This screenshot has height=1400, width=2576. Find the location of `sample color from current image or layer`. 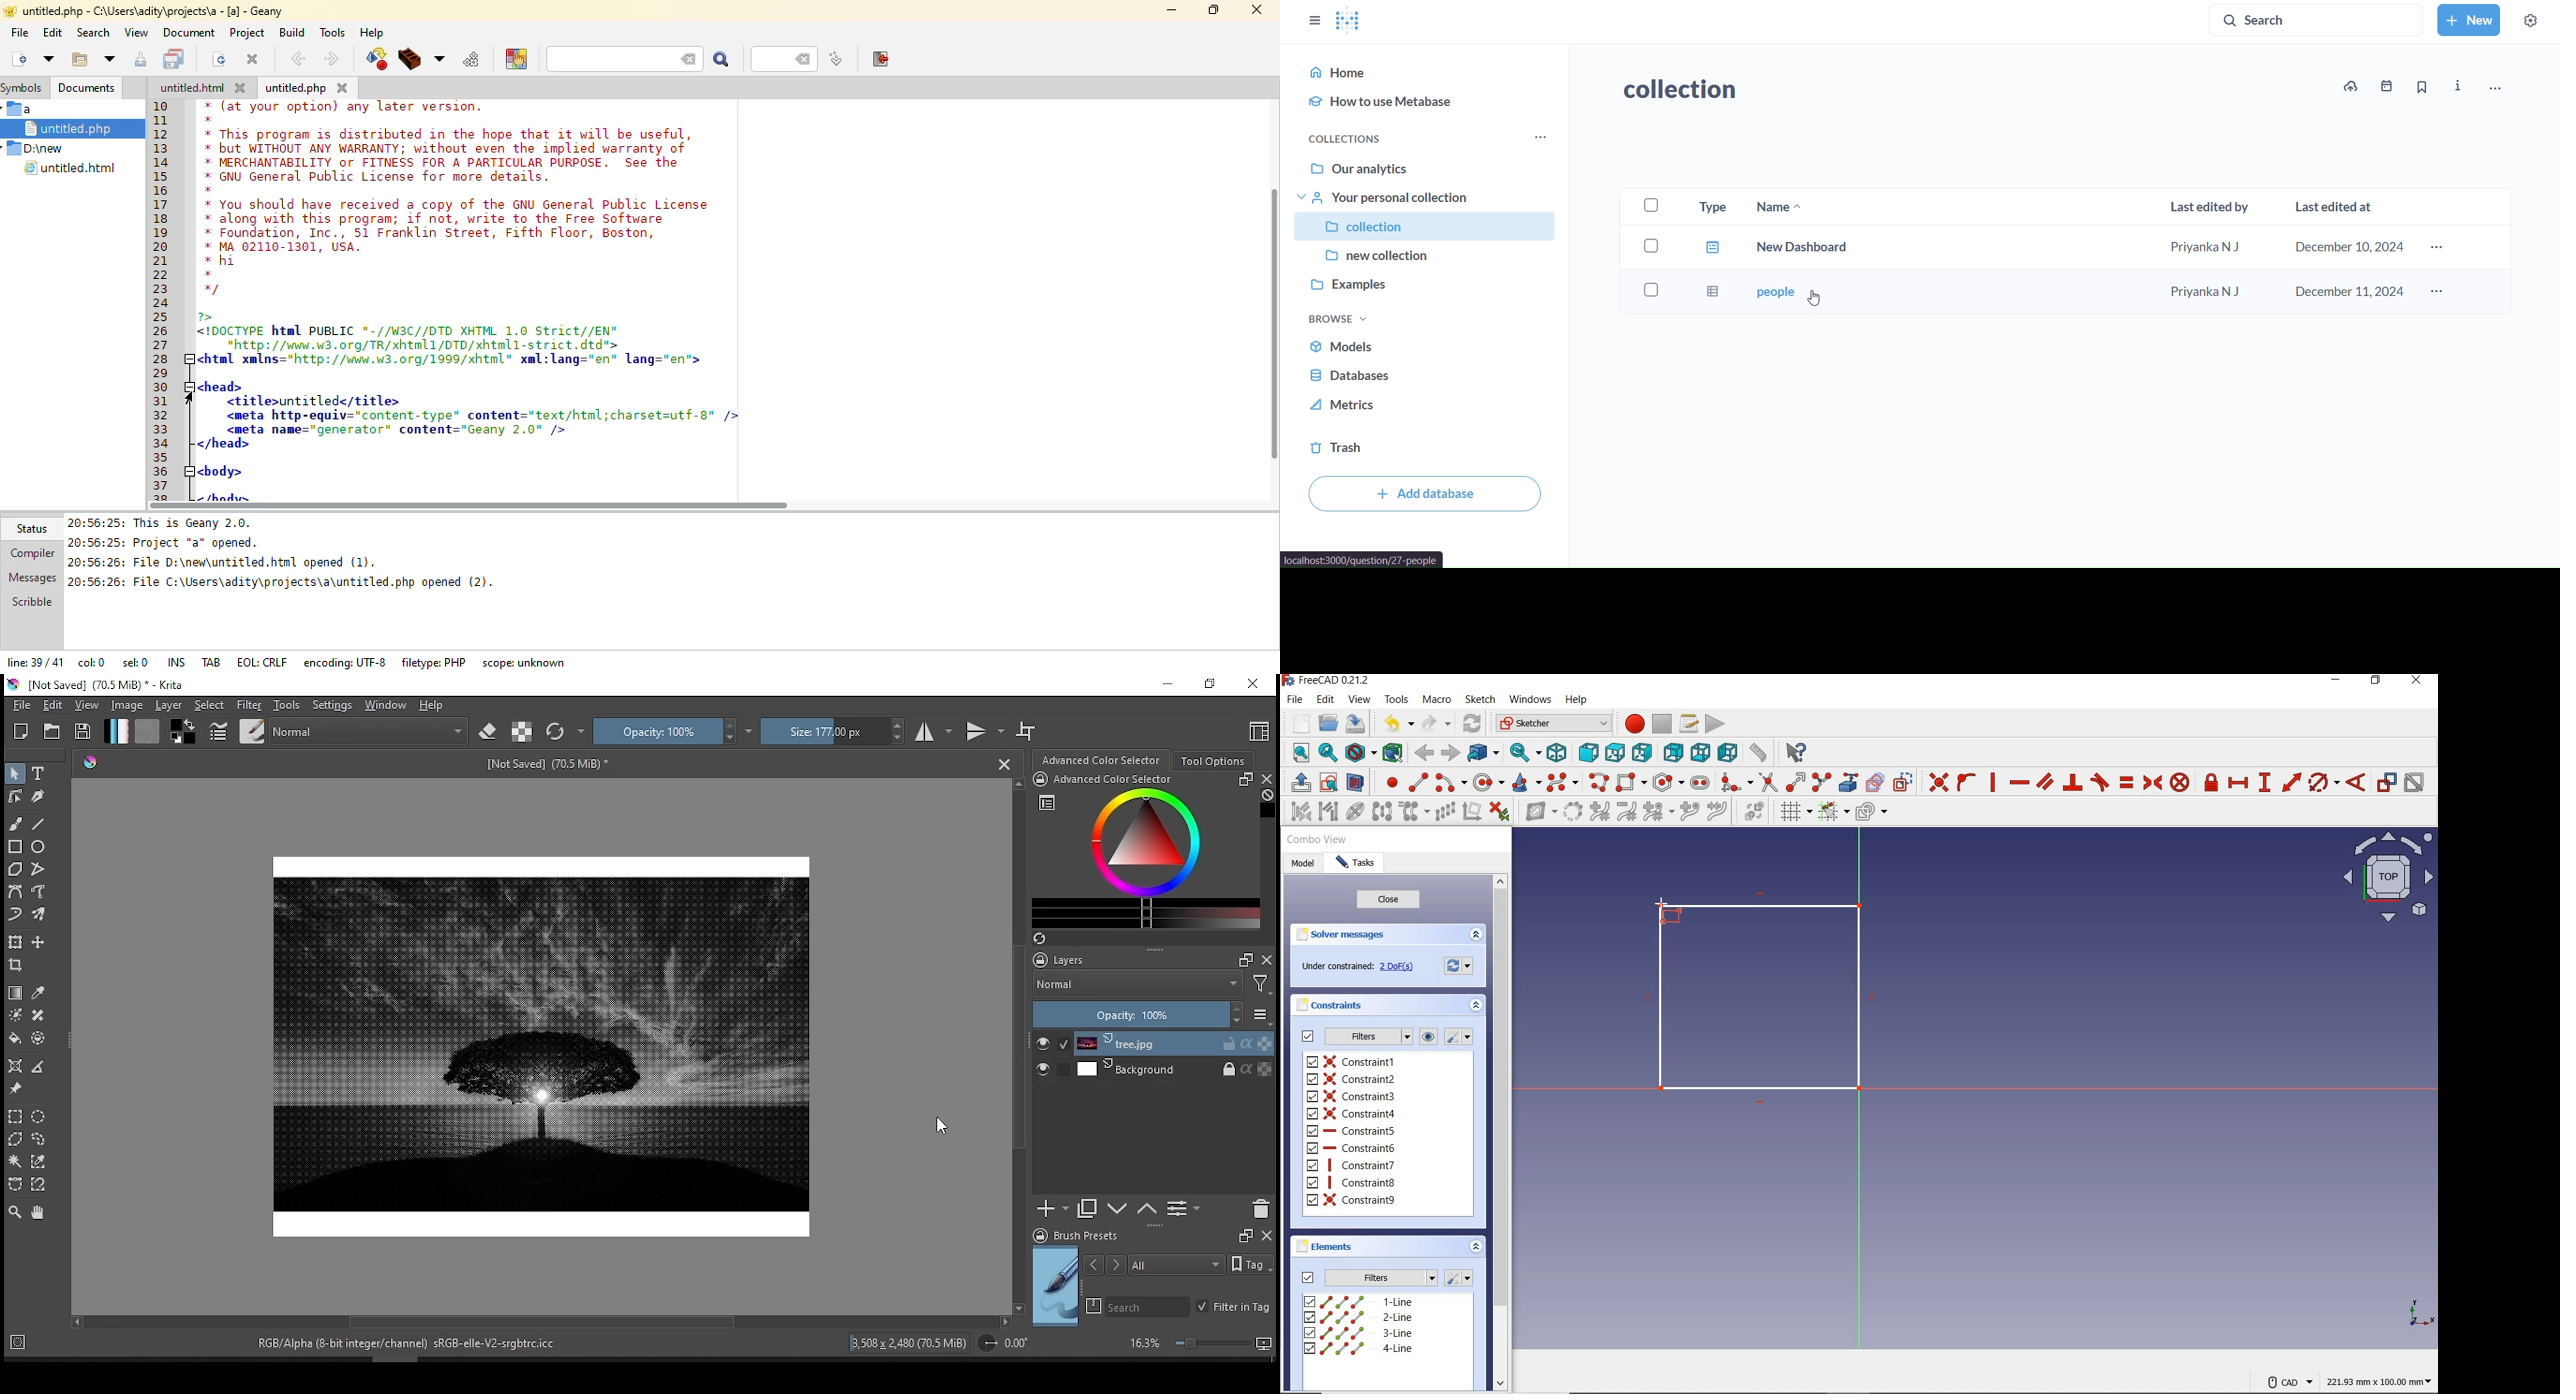

sample color from current image or layer is located at coordinates (39, 992).